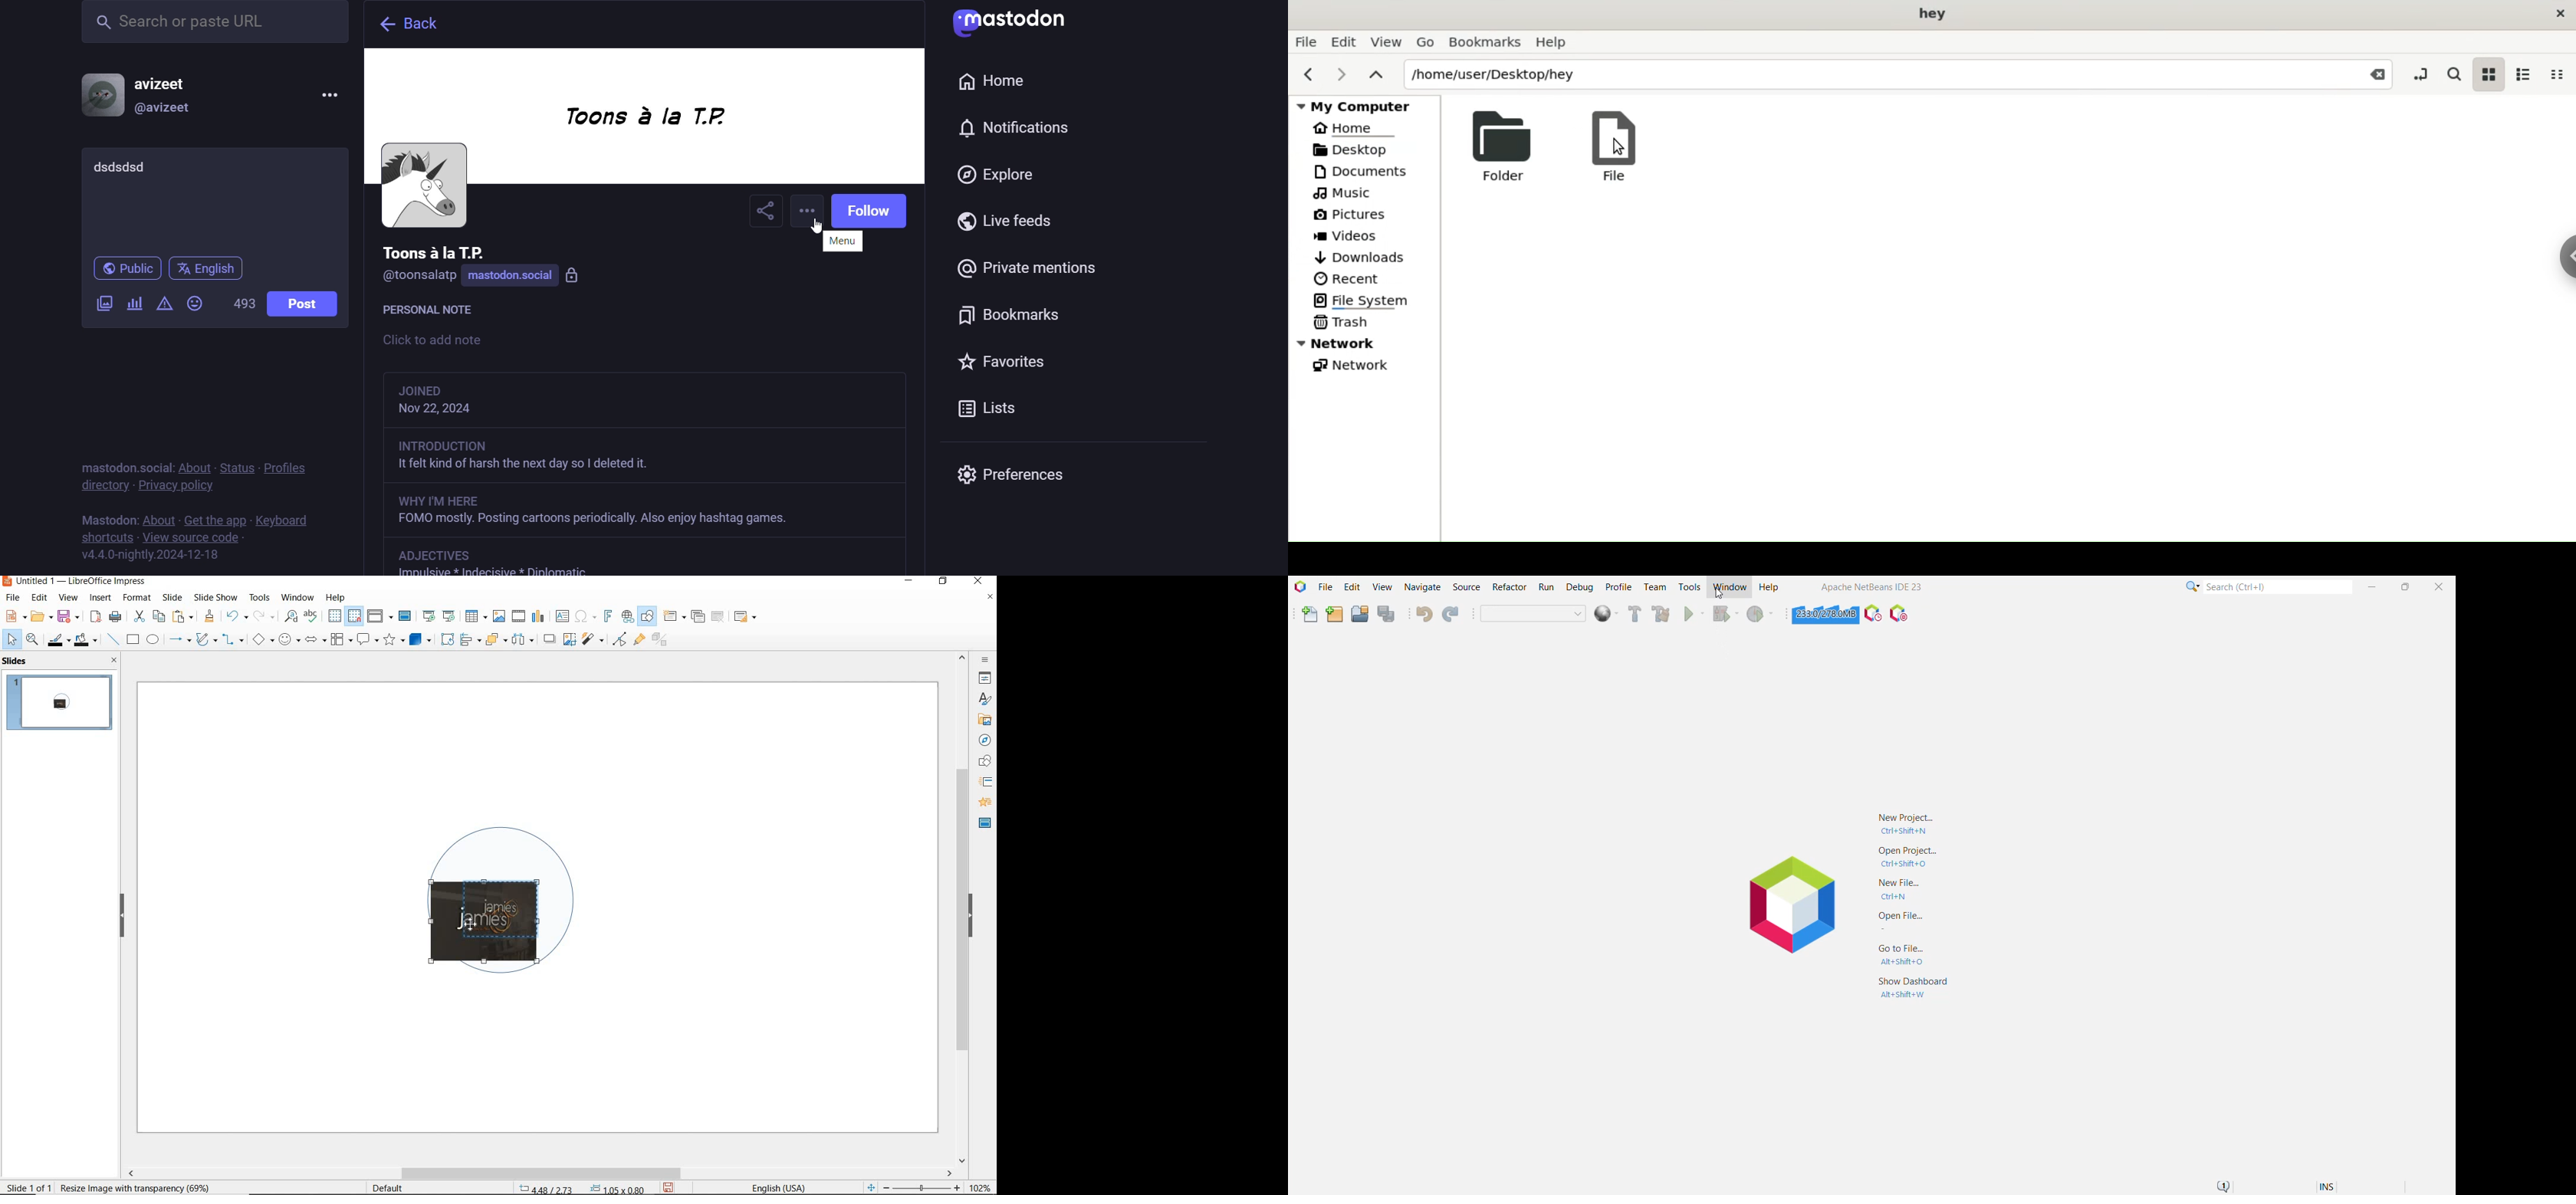  What do you see at coordinates (212, 518) in the screenshot?
I see `get the app` at bounding box center [212, 518].